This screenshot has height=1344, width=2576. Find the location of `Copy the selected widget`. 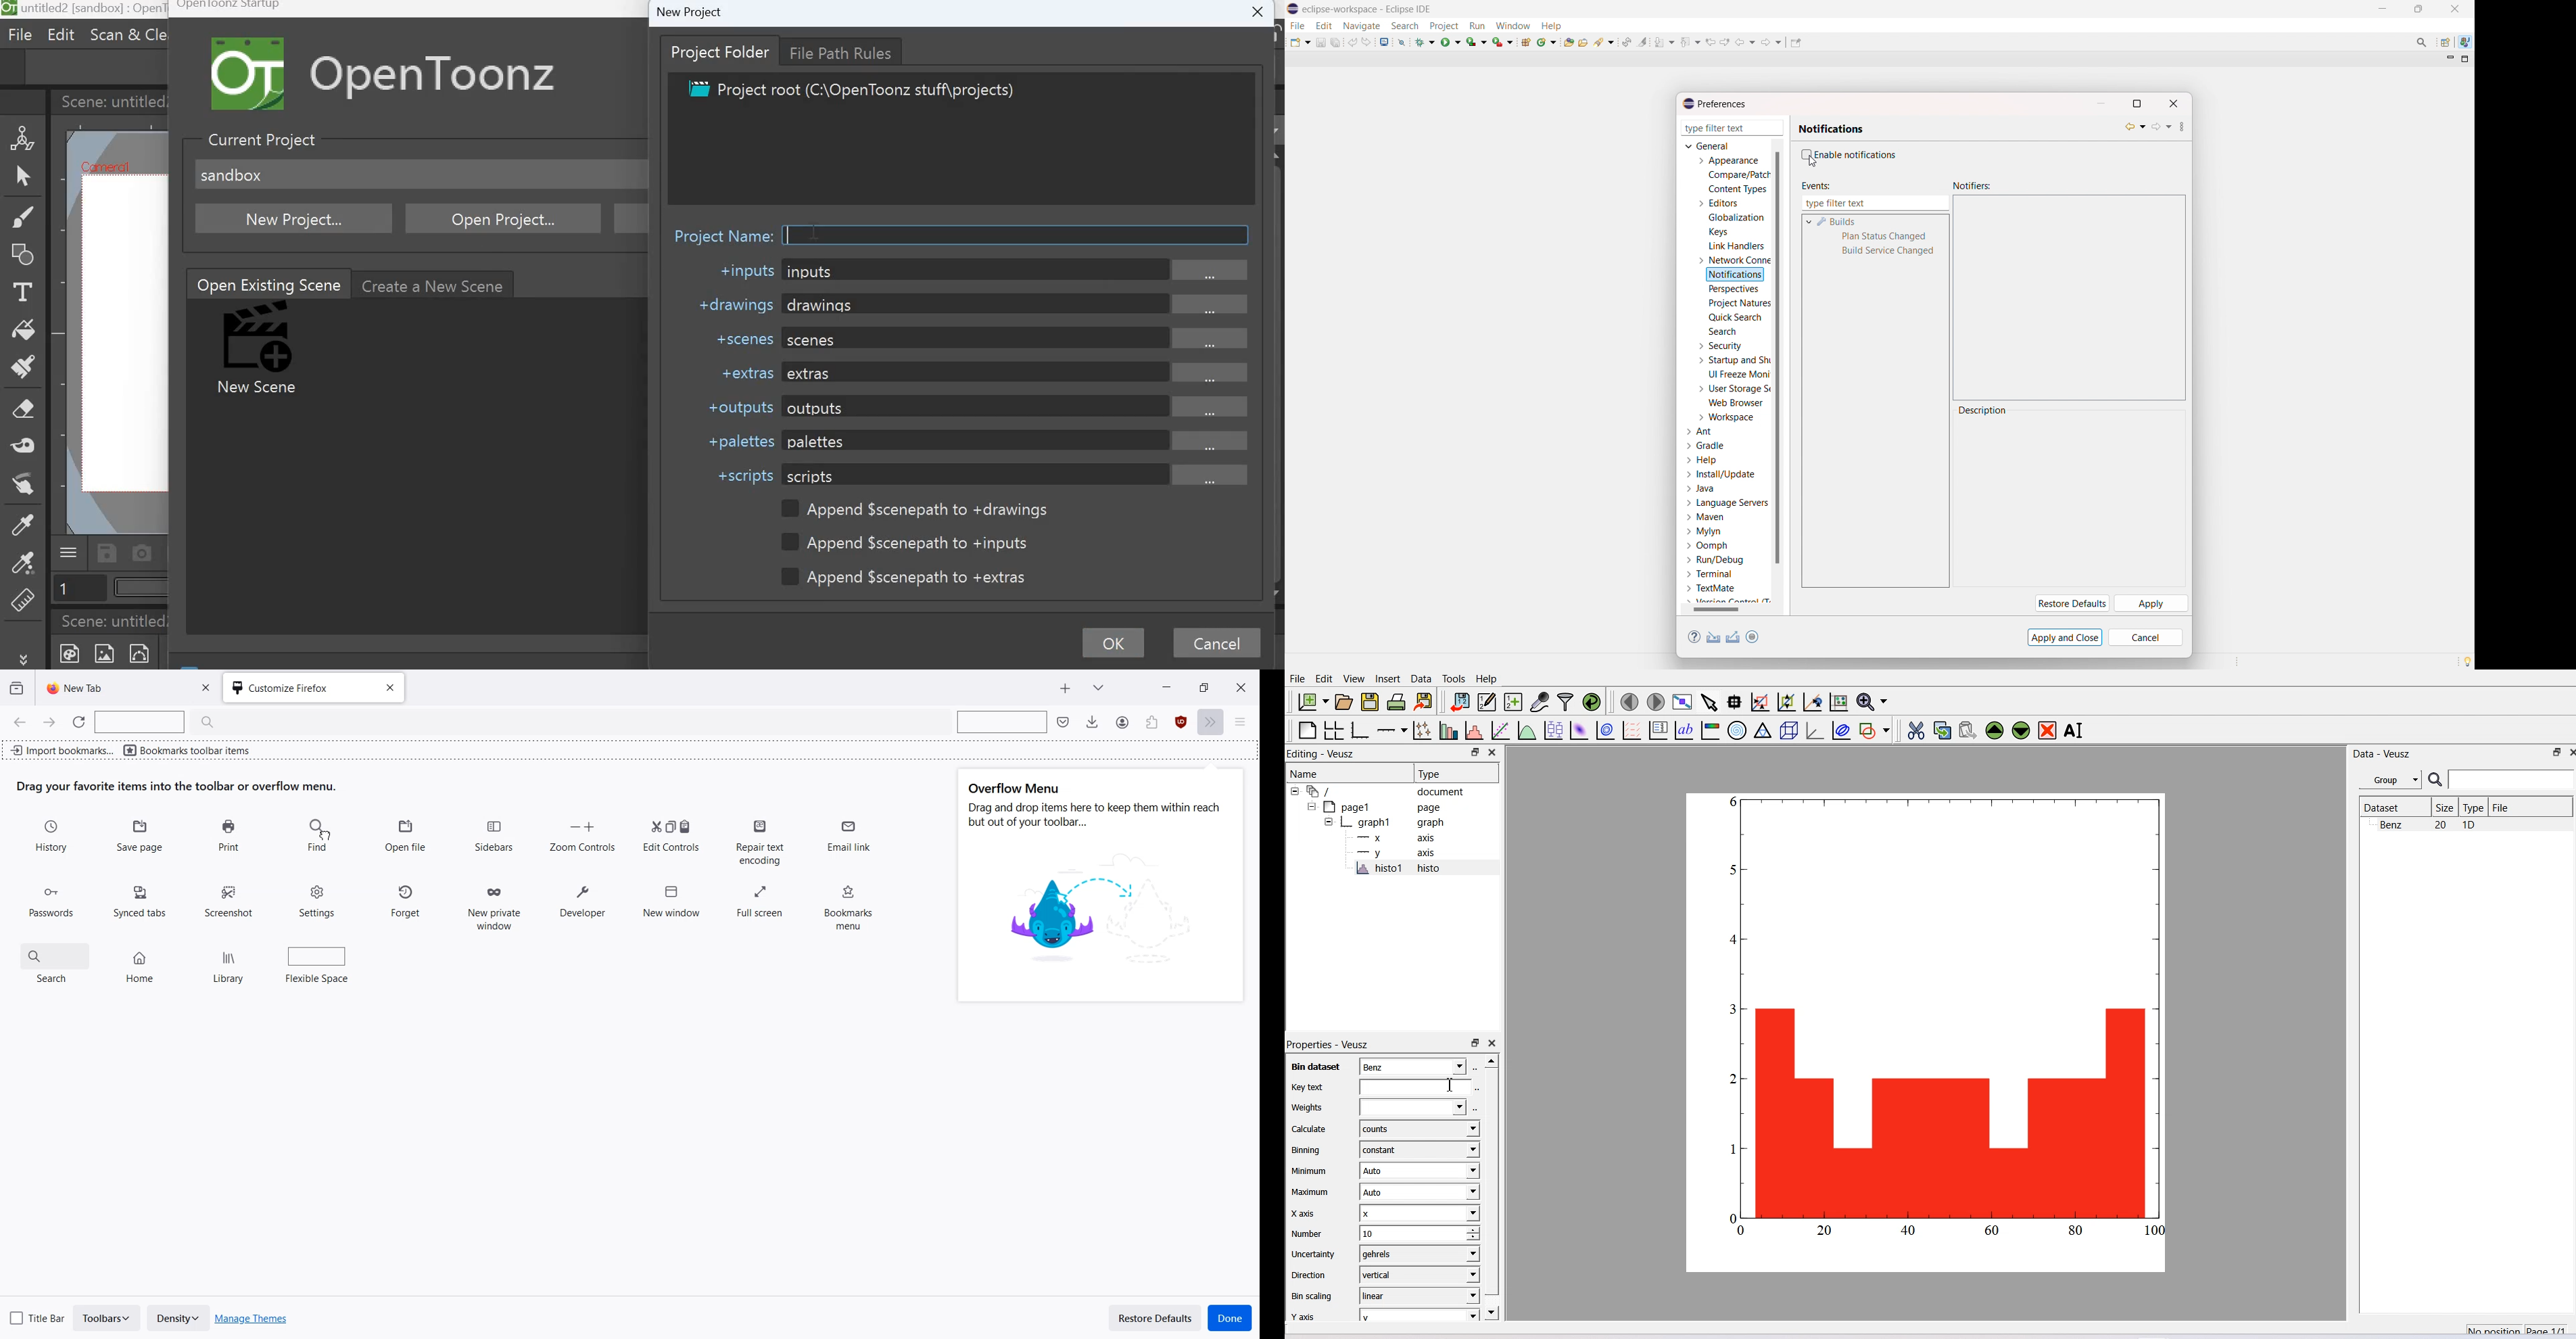

Copy the selected widget is located at coordinates (1942, 730).